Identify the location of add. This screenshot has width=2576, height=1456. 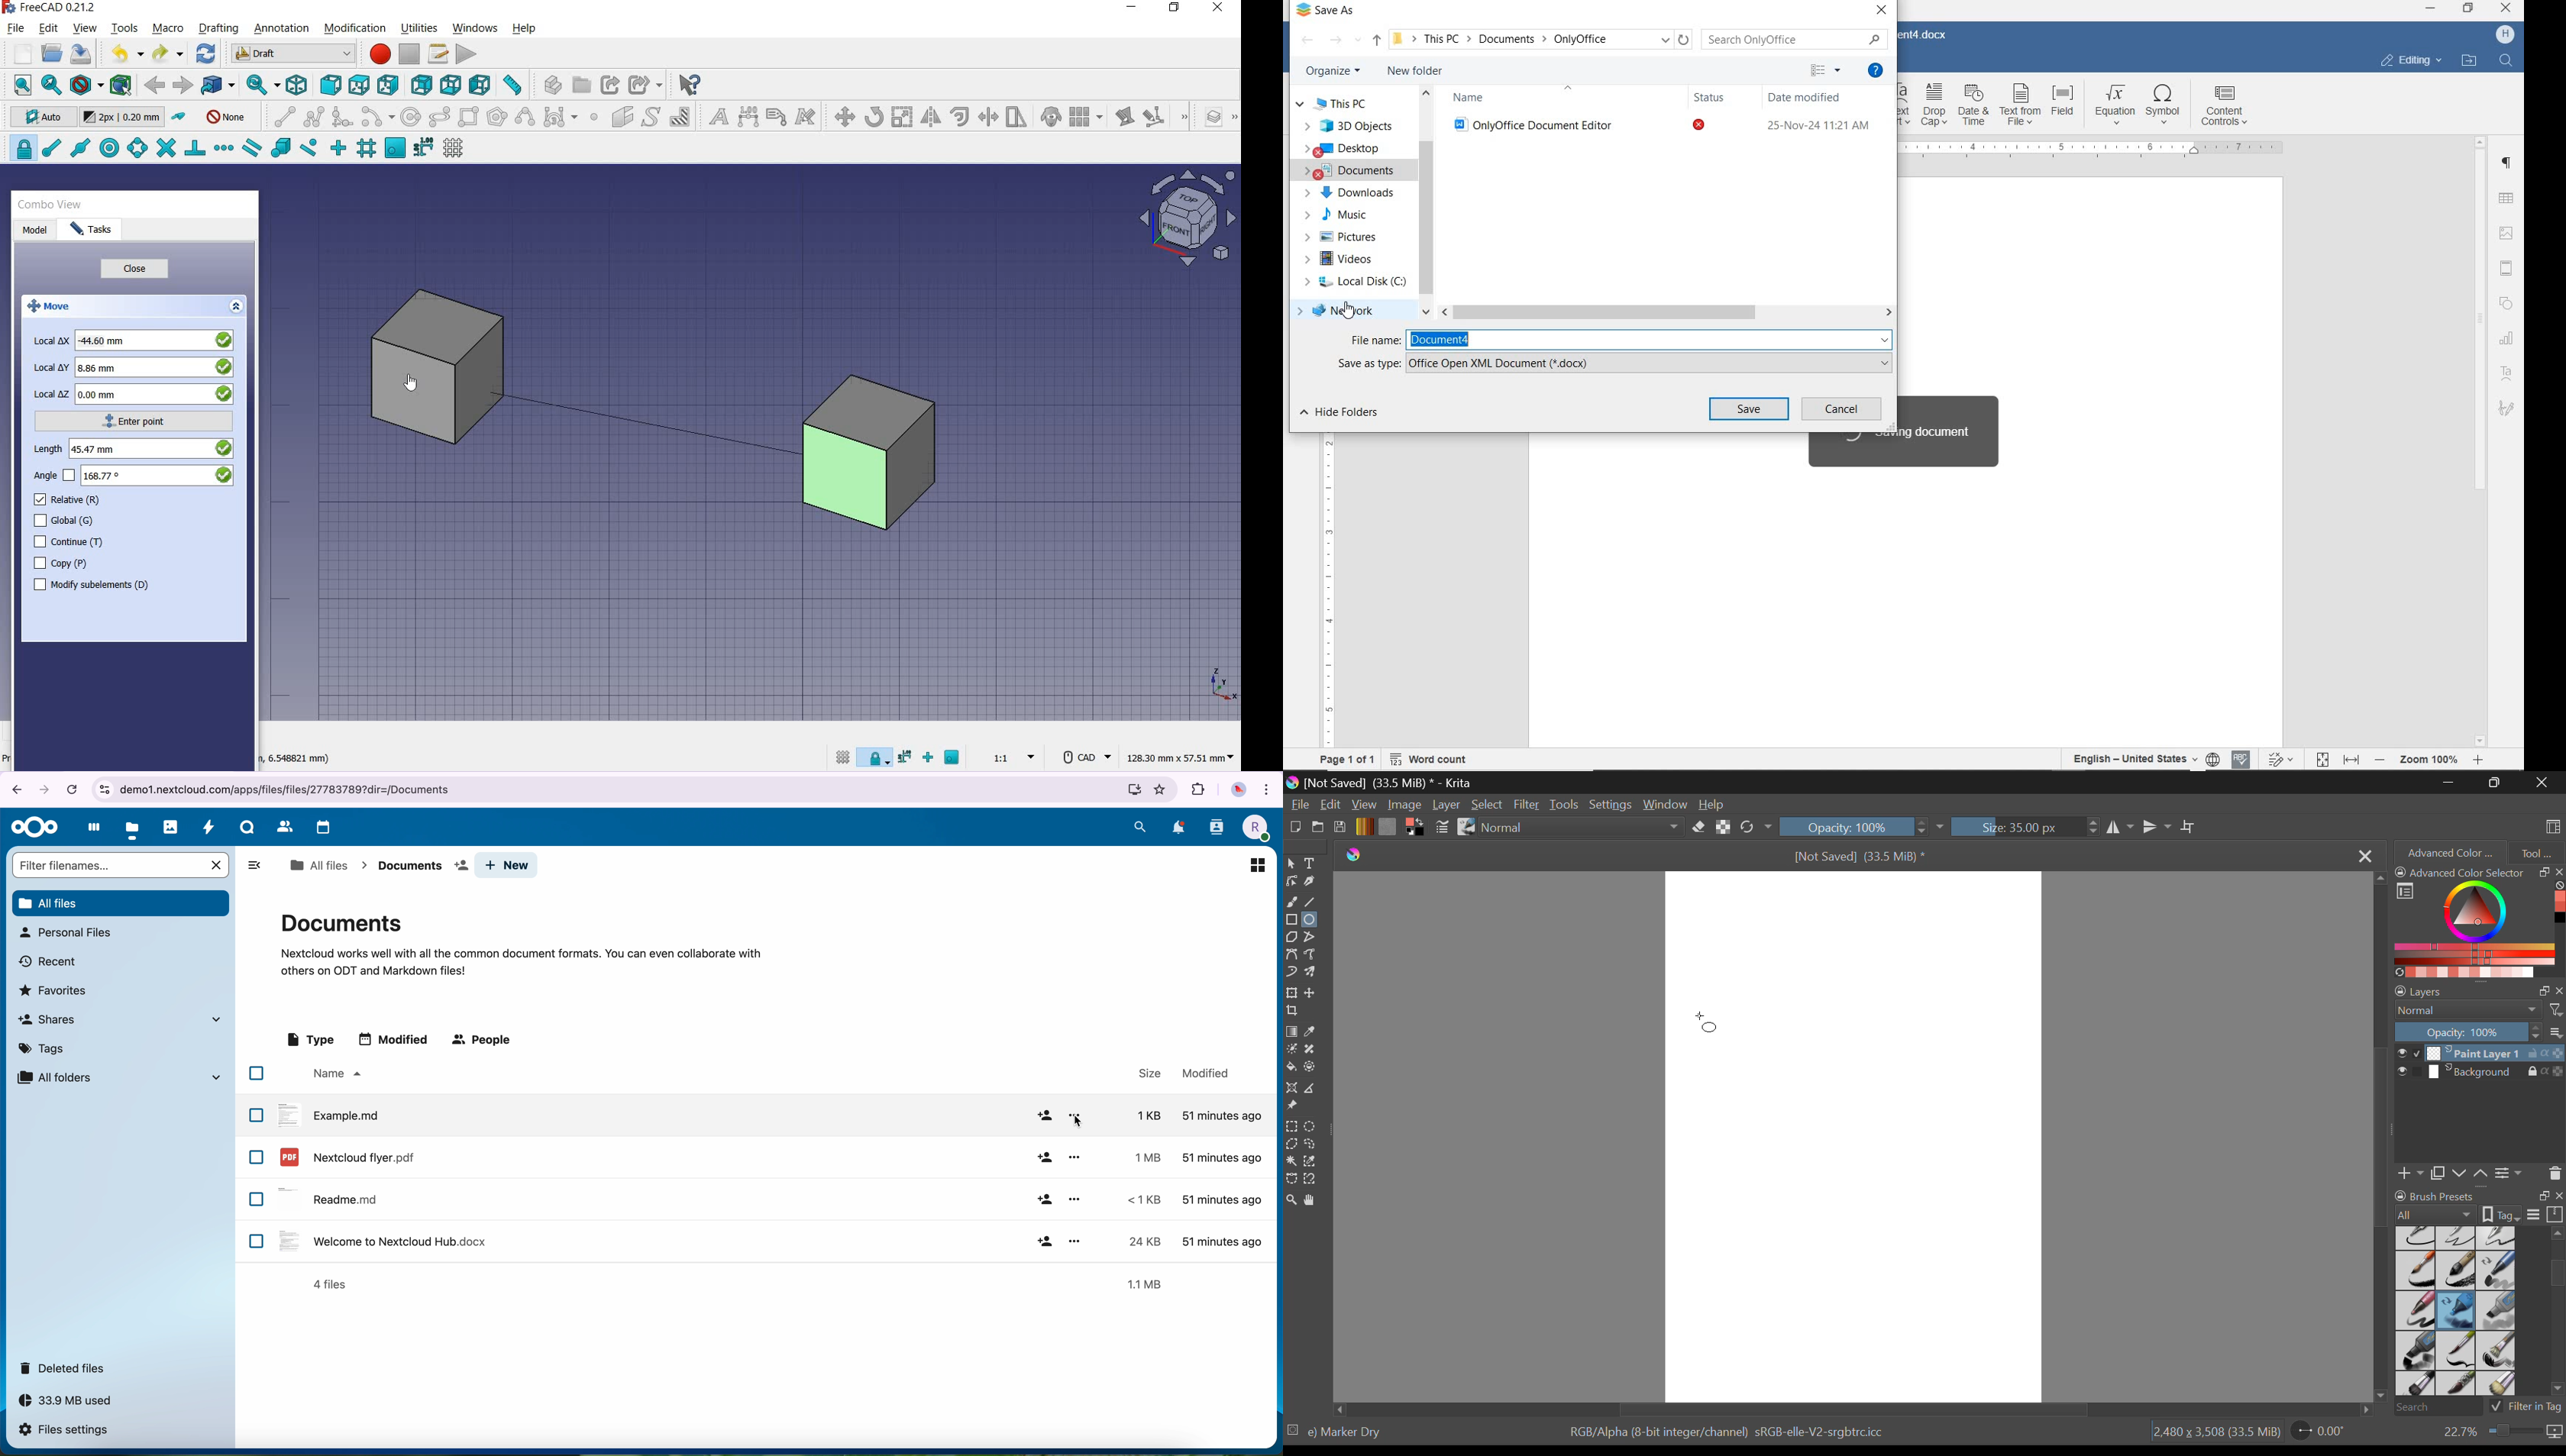
(1044, 1200).